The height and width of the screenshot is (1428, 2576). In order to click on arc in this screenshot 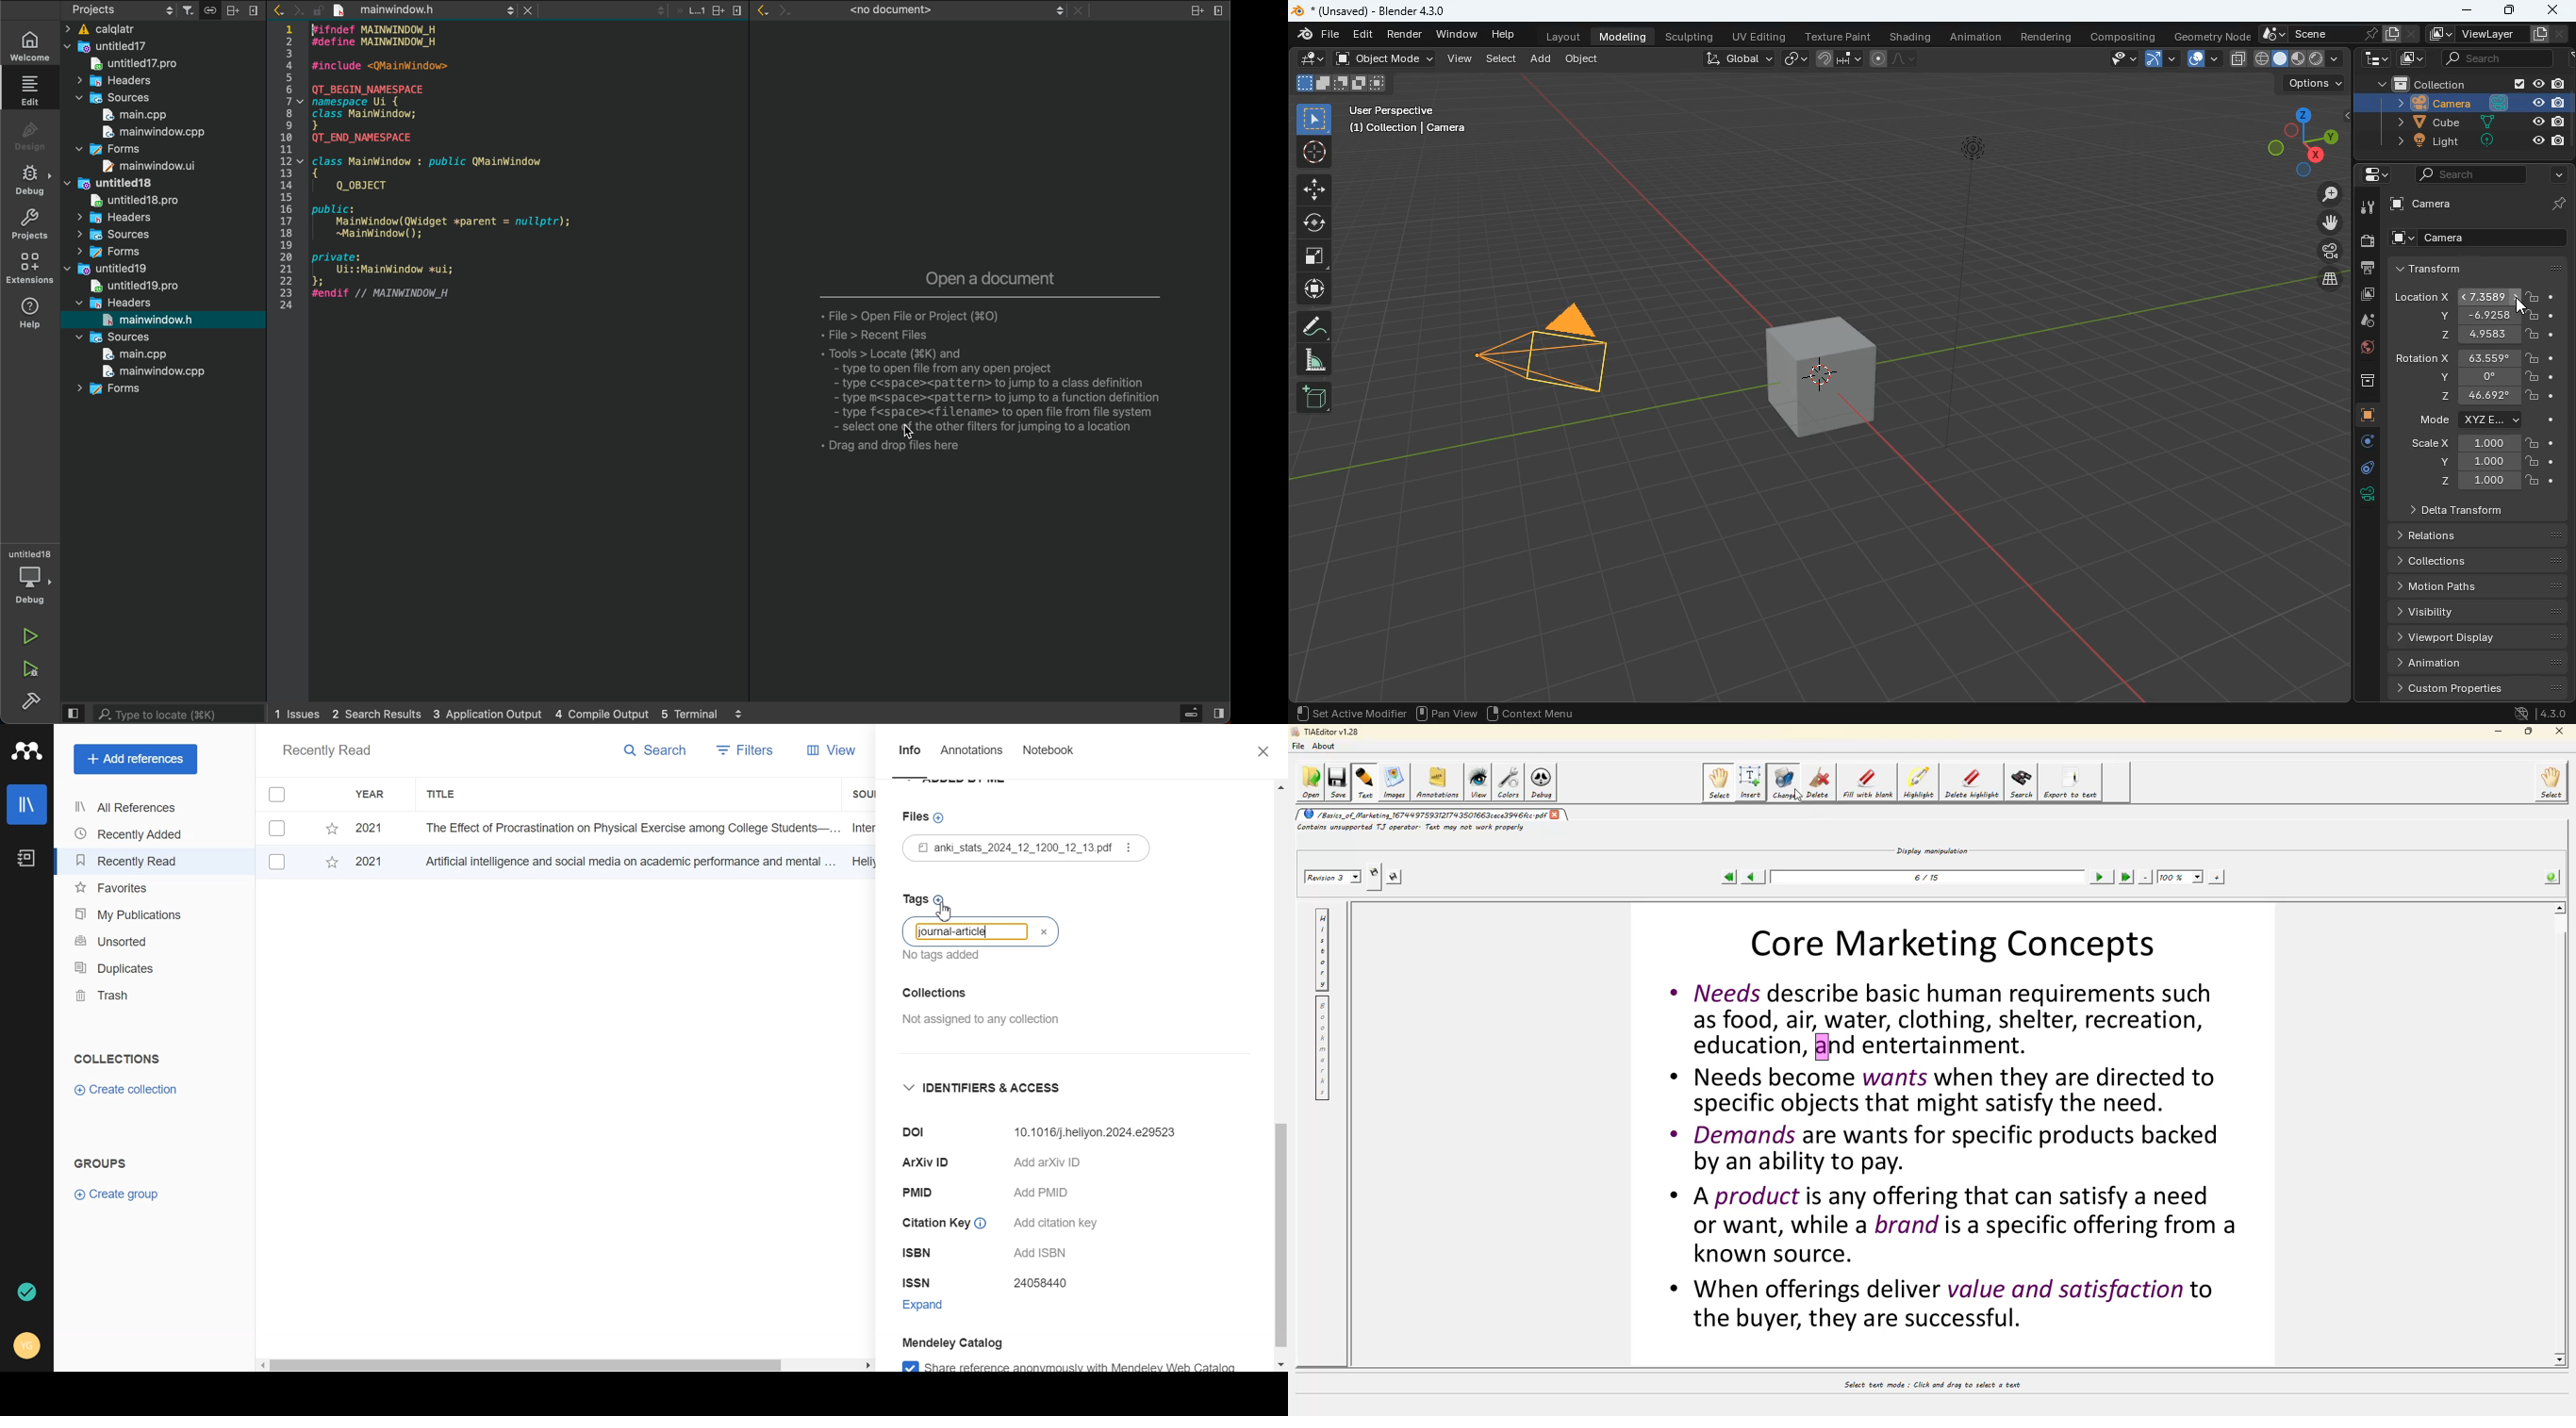, I will do `click(2160, 60)`.